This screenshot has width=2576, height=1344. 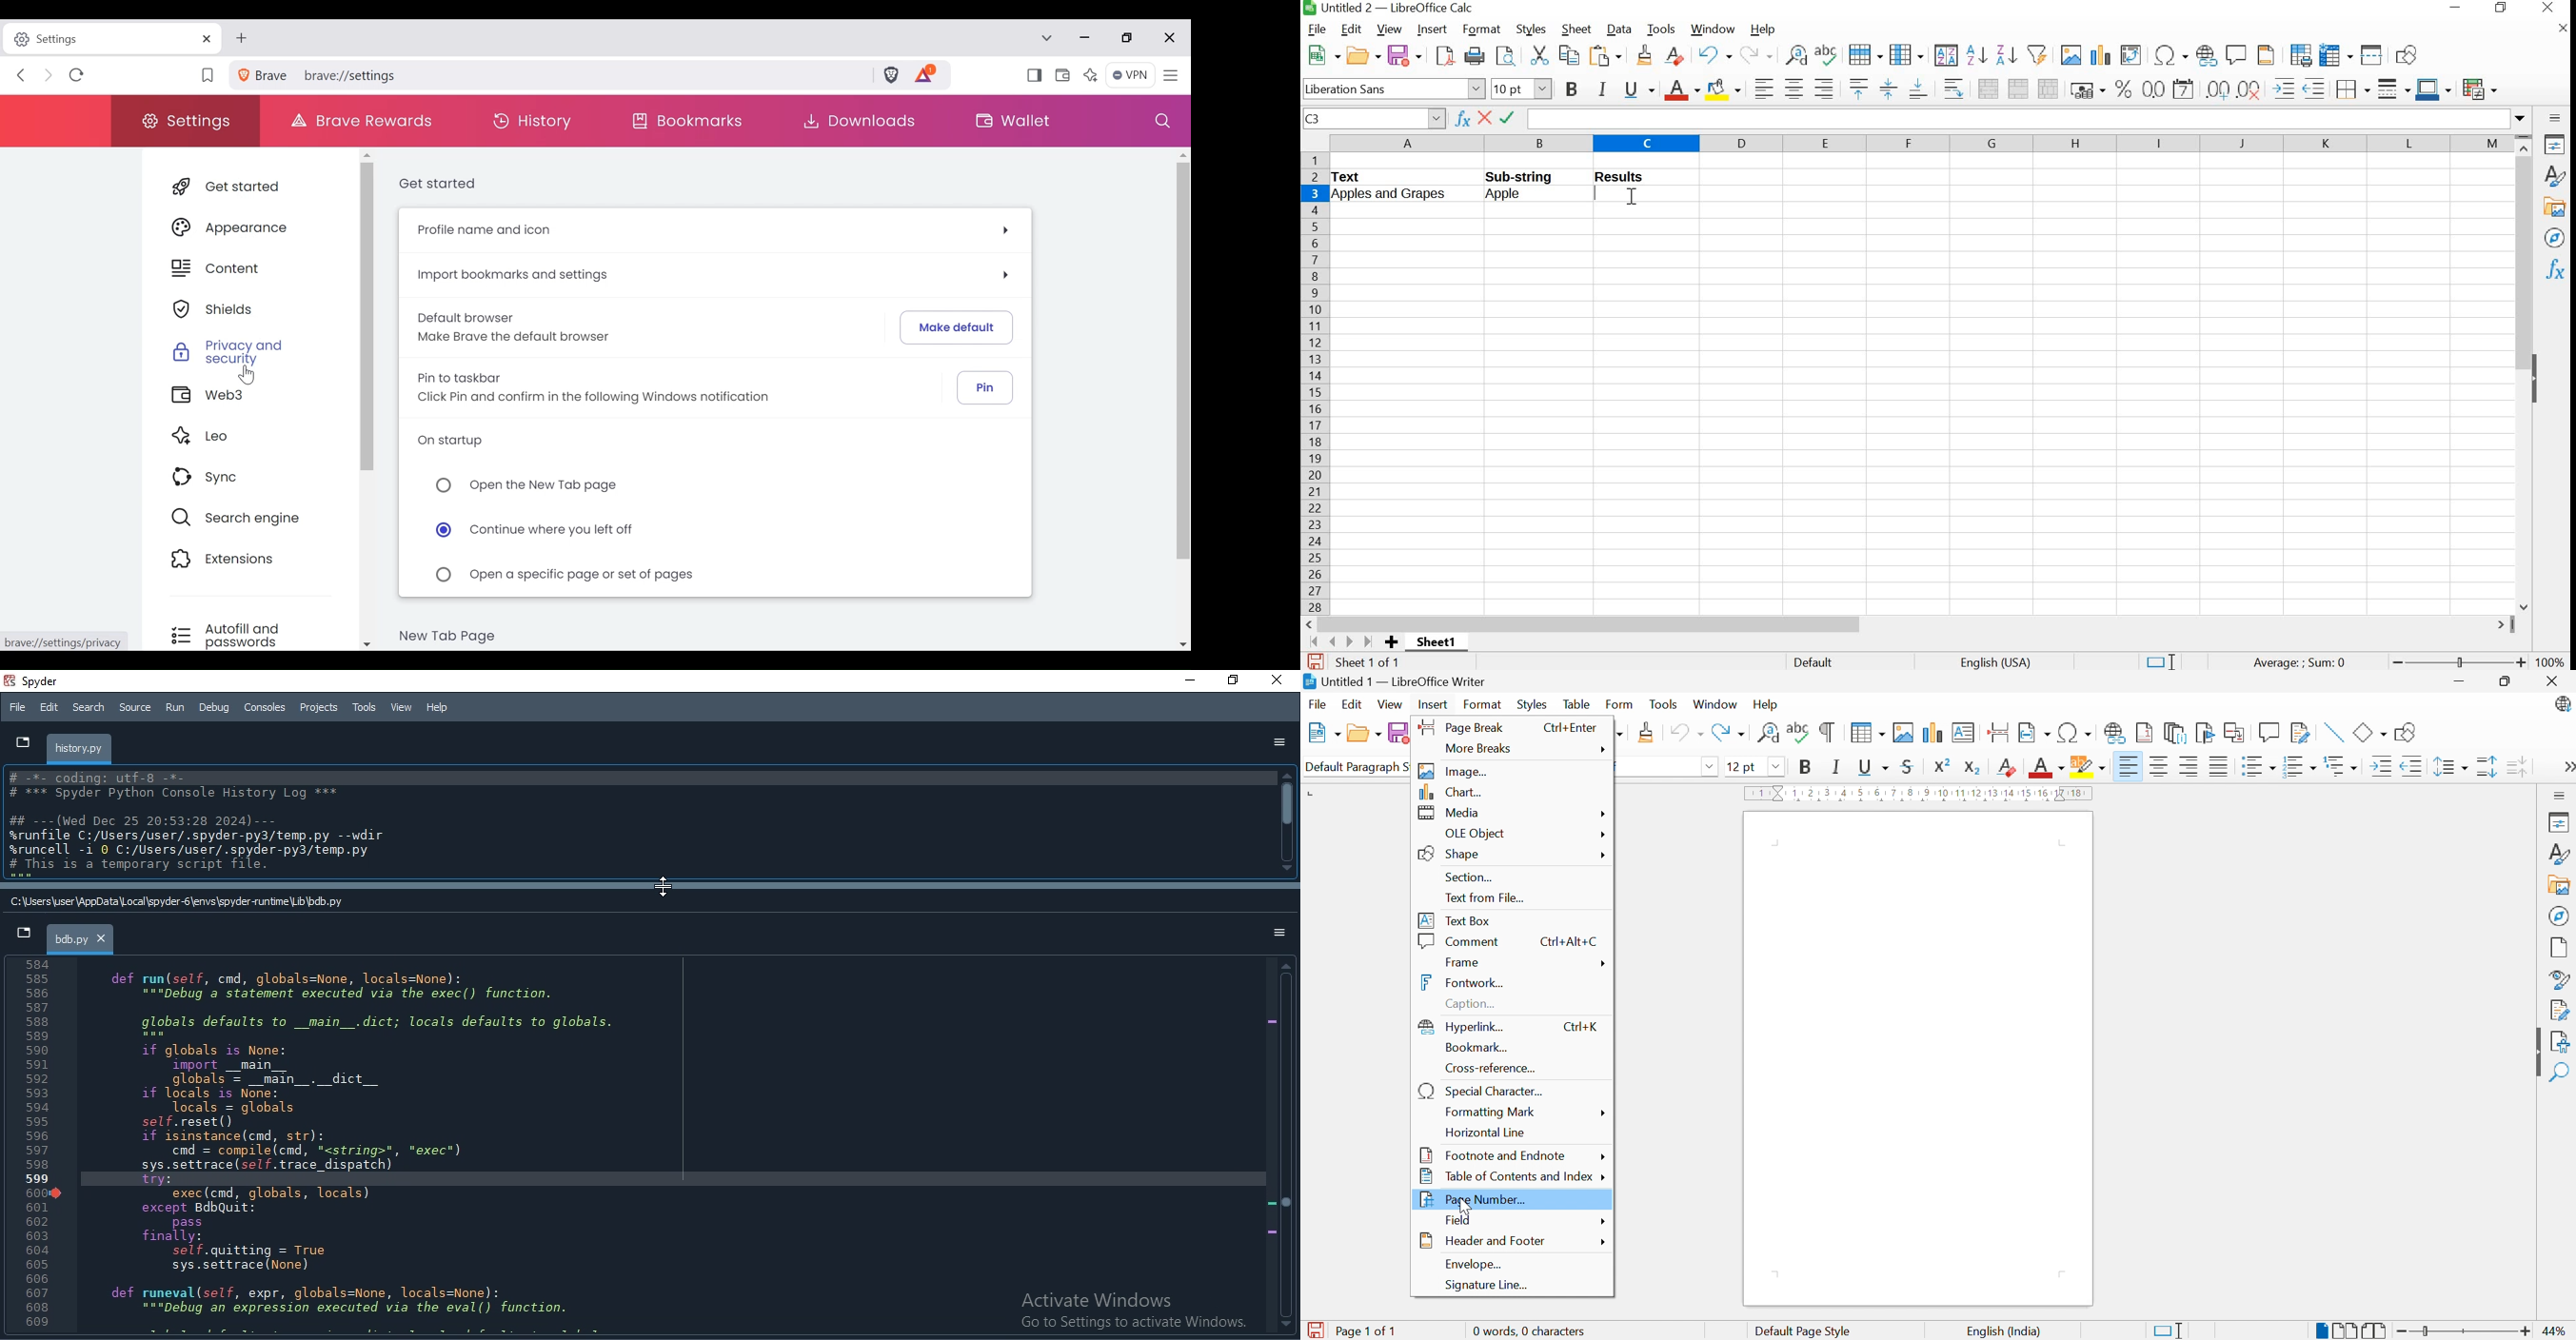 What do you see at coordinates (2169, 1331) in the screenshot?
I see `Standard selection. Click to change selection mode.` at bounding box center [2169, 1331].